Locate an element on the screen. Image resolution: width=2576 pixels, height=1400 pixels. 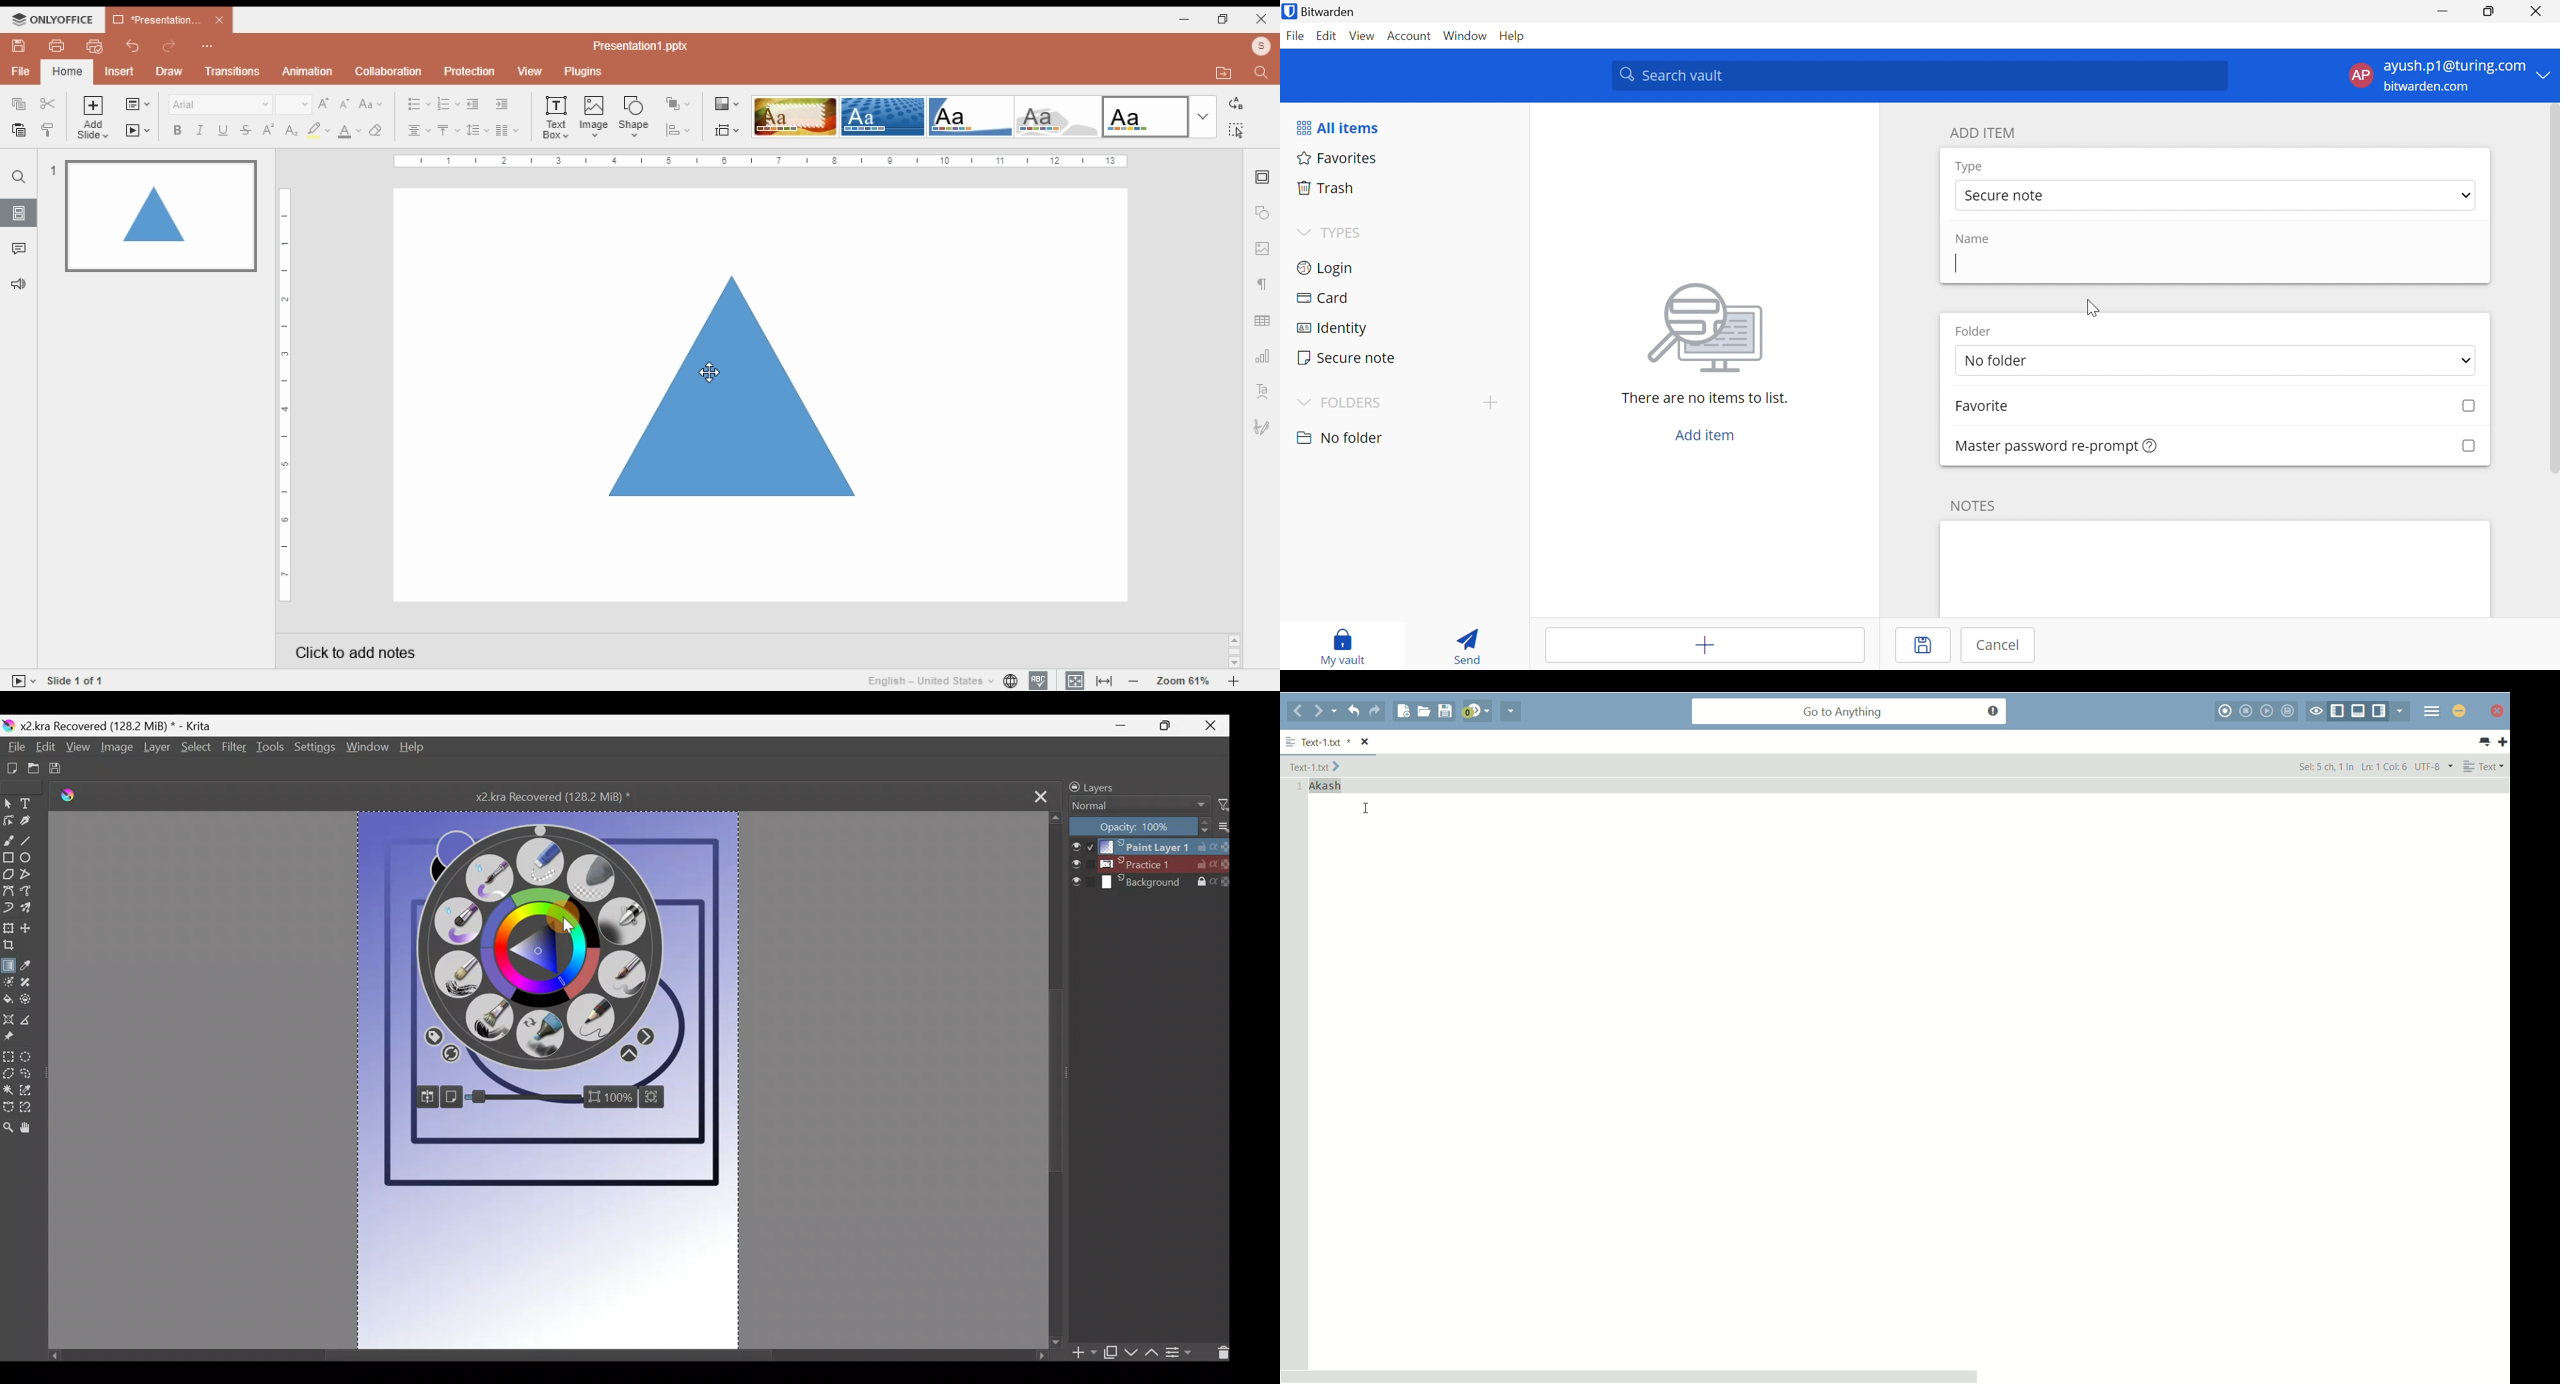
align objects is located at coordinates (679, 132).